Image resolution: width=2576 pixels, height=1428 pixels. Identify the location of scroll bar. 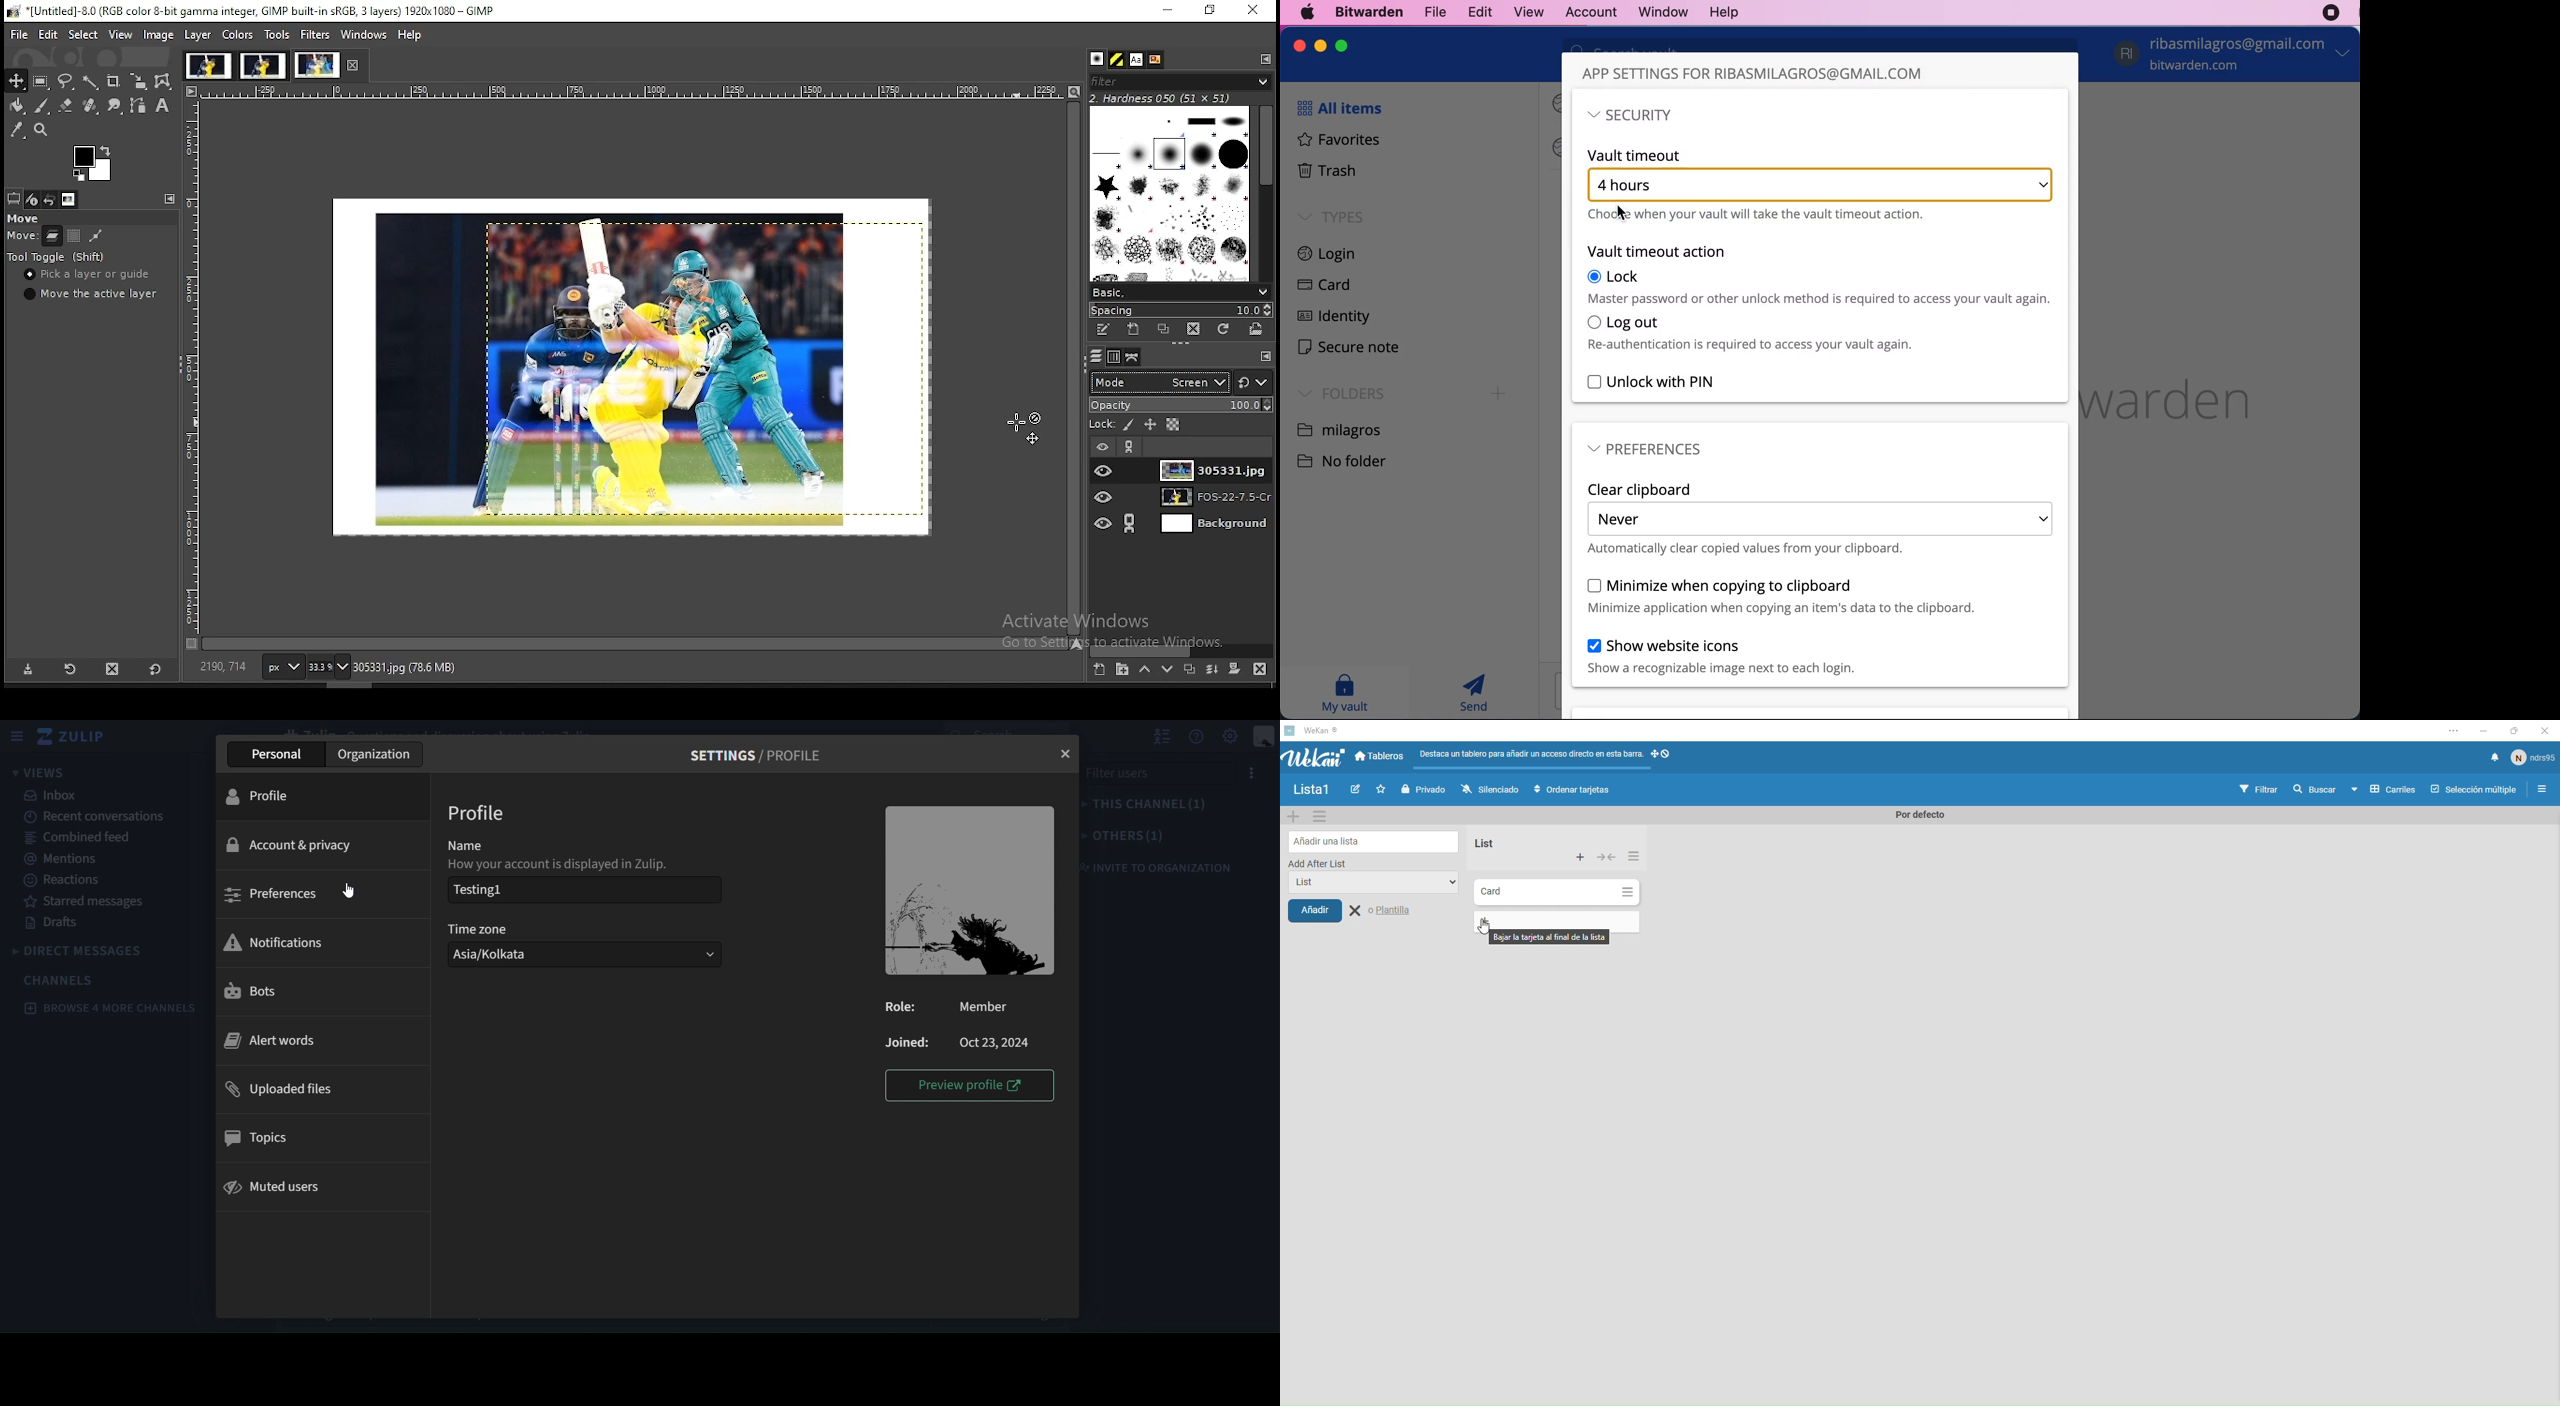
(1266, 192).